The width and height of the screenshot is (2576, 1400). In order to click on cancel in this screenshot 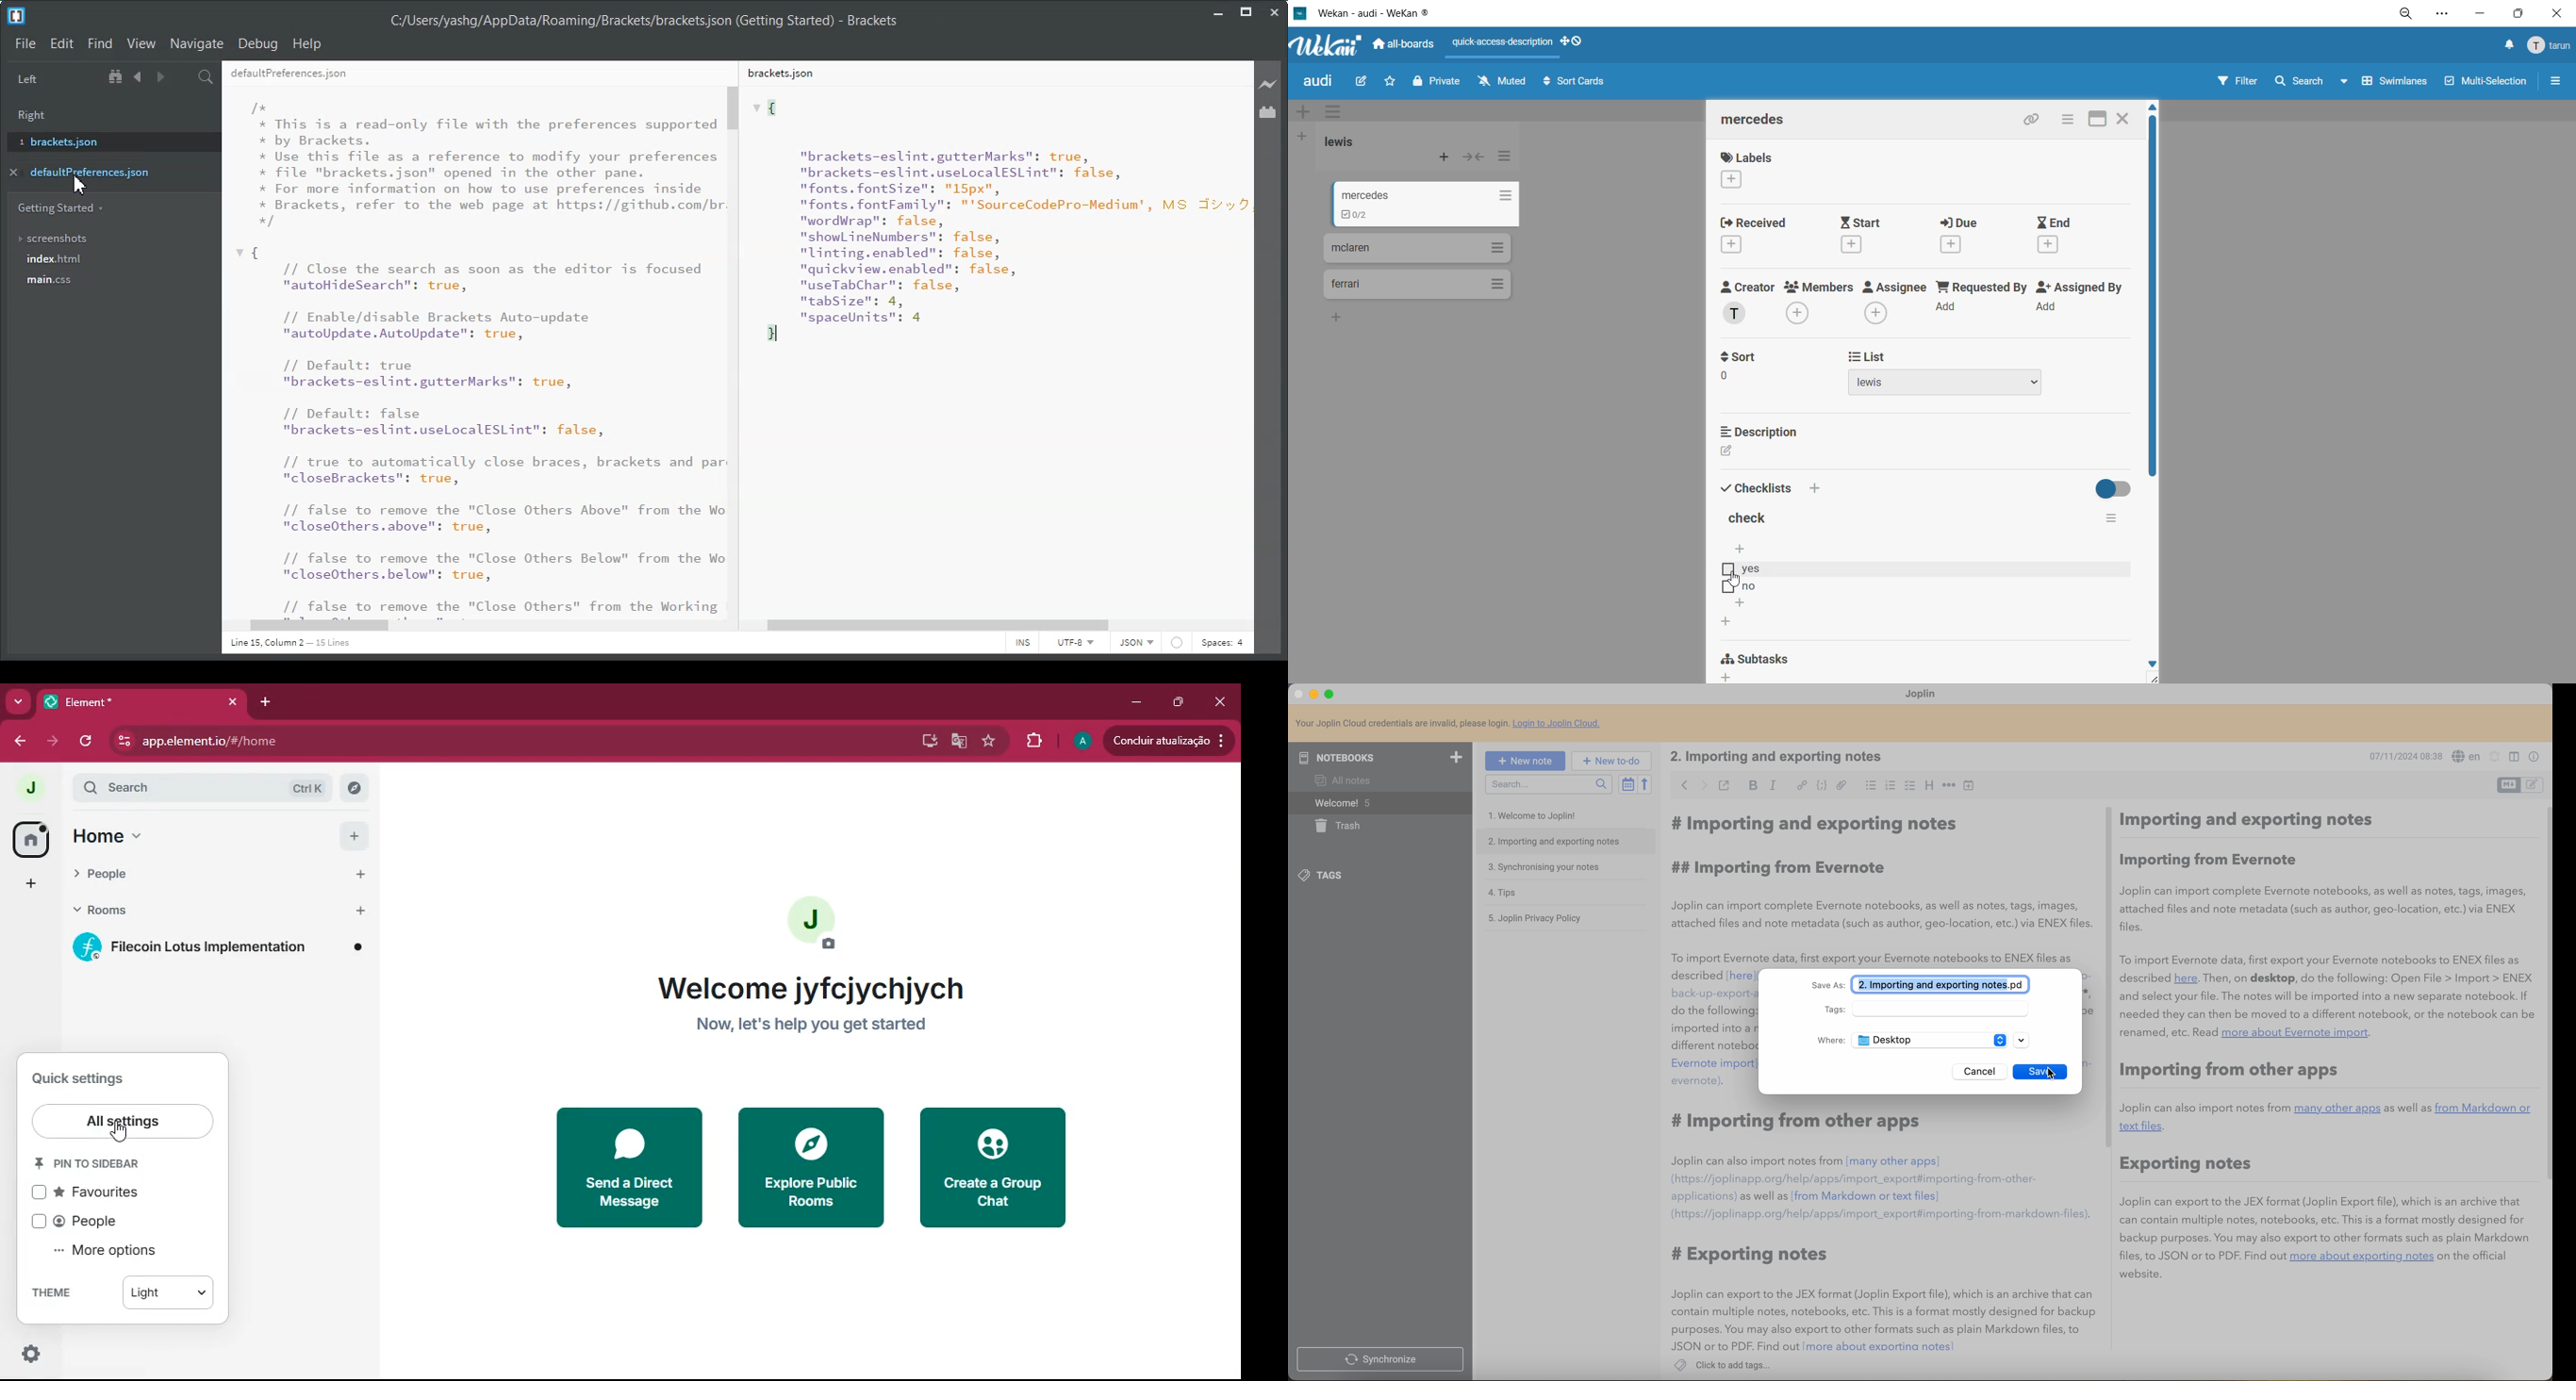, I will do `click(1977, 1071)`.